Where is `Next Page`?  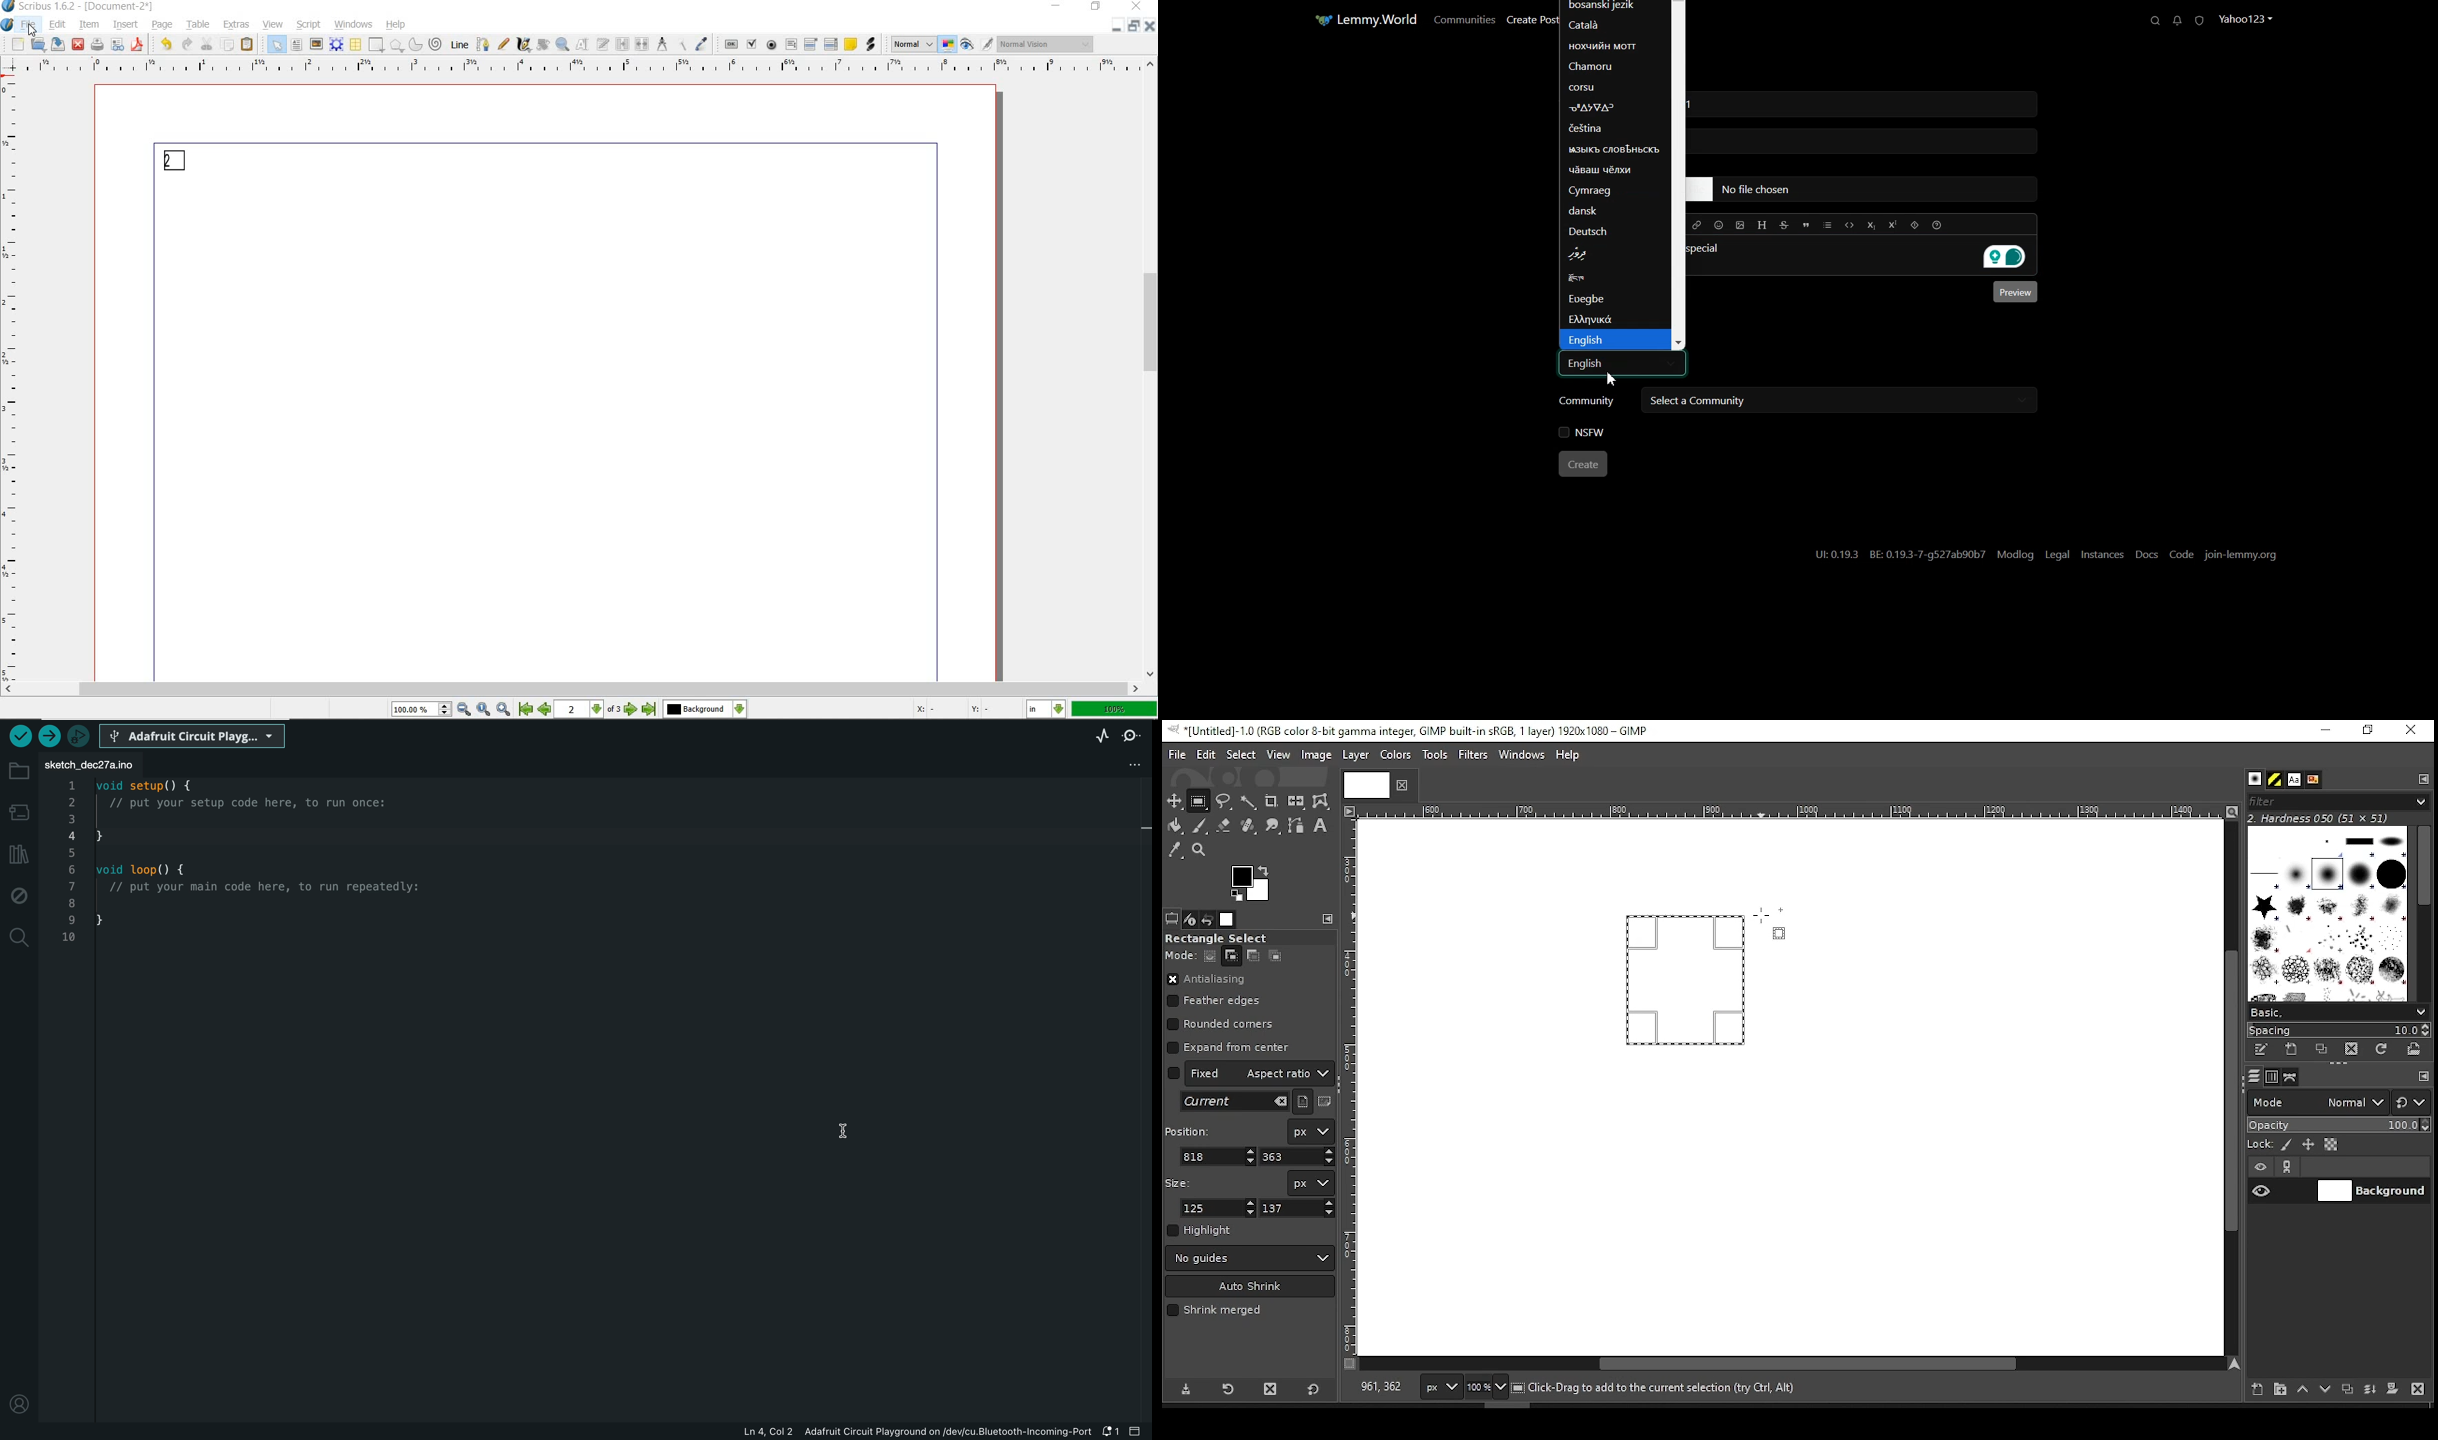 Next Page is located at coordinates (632, 710).